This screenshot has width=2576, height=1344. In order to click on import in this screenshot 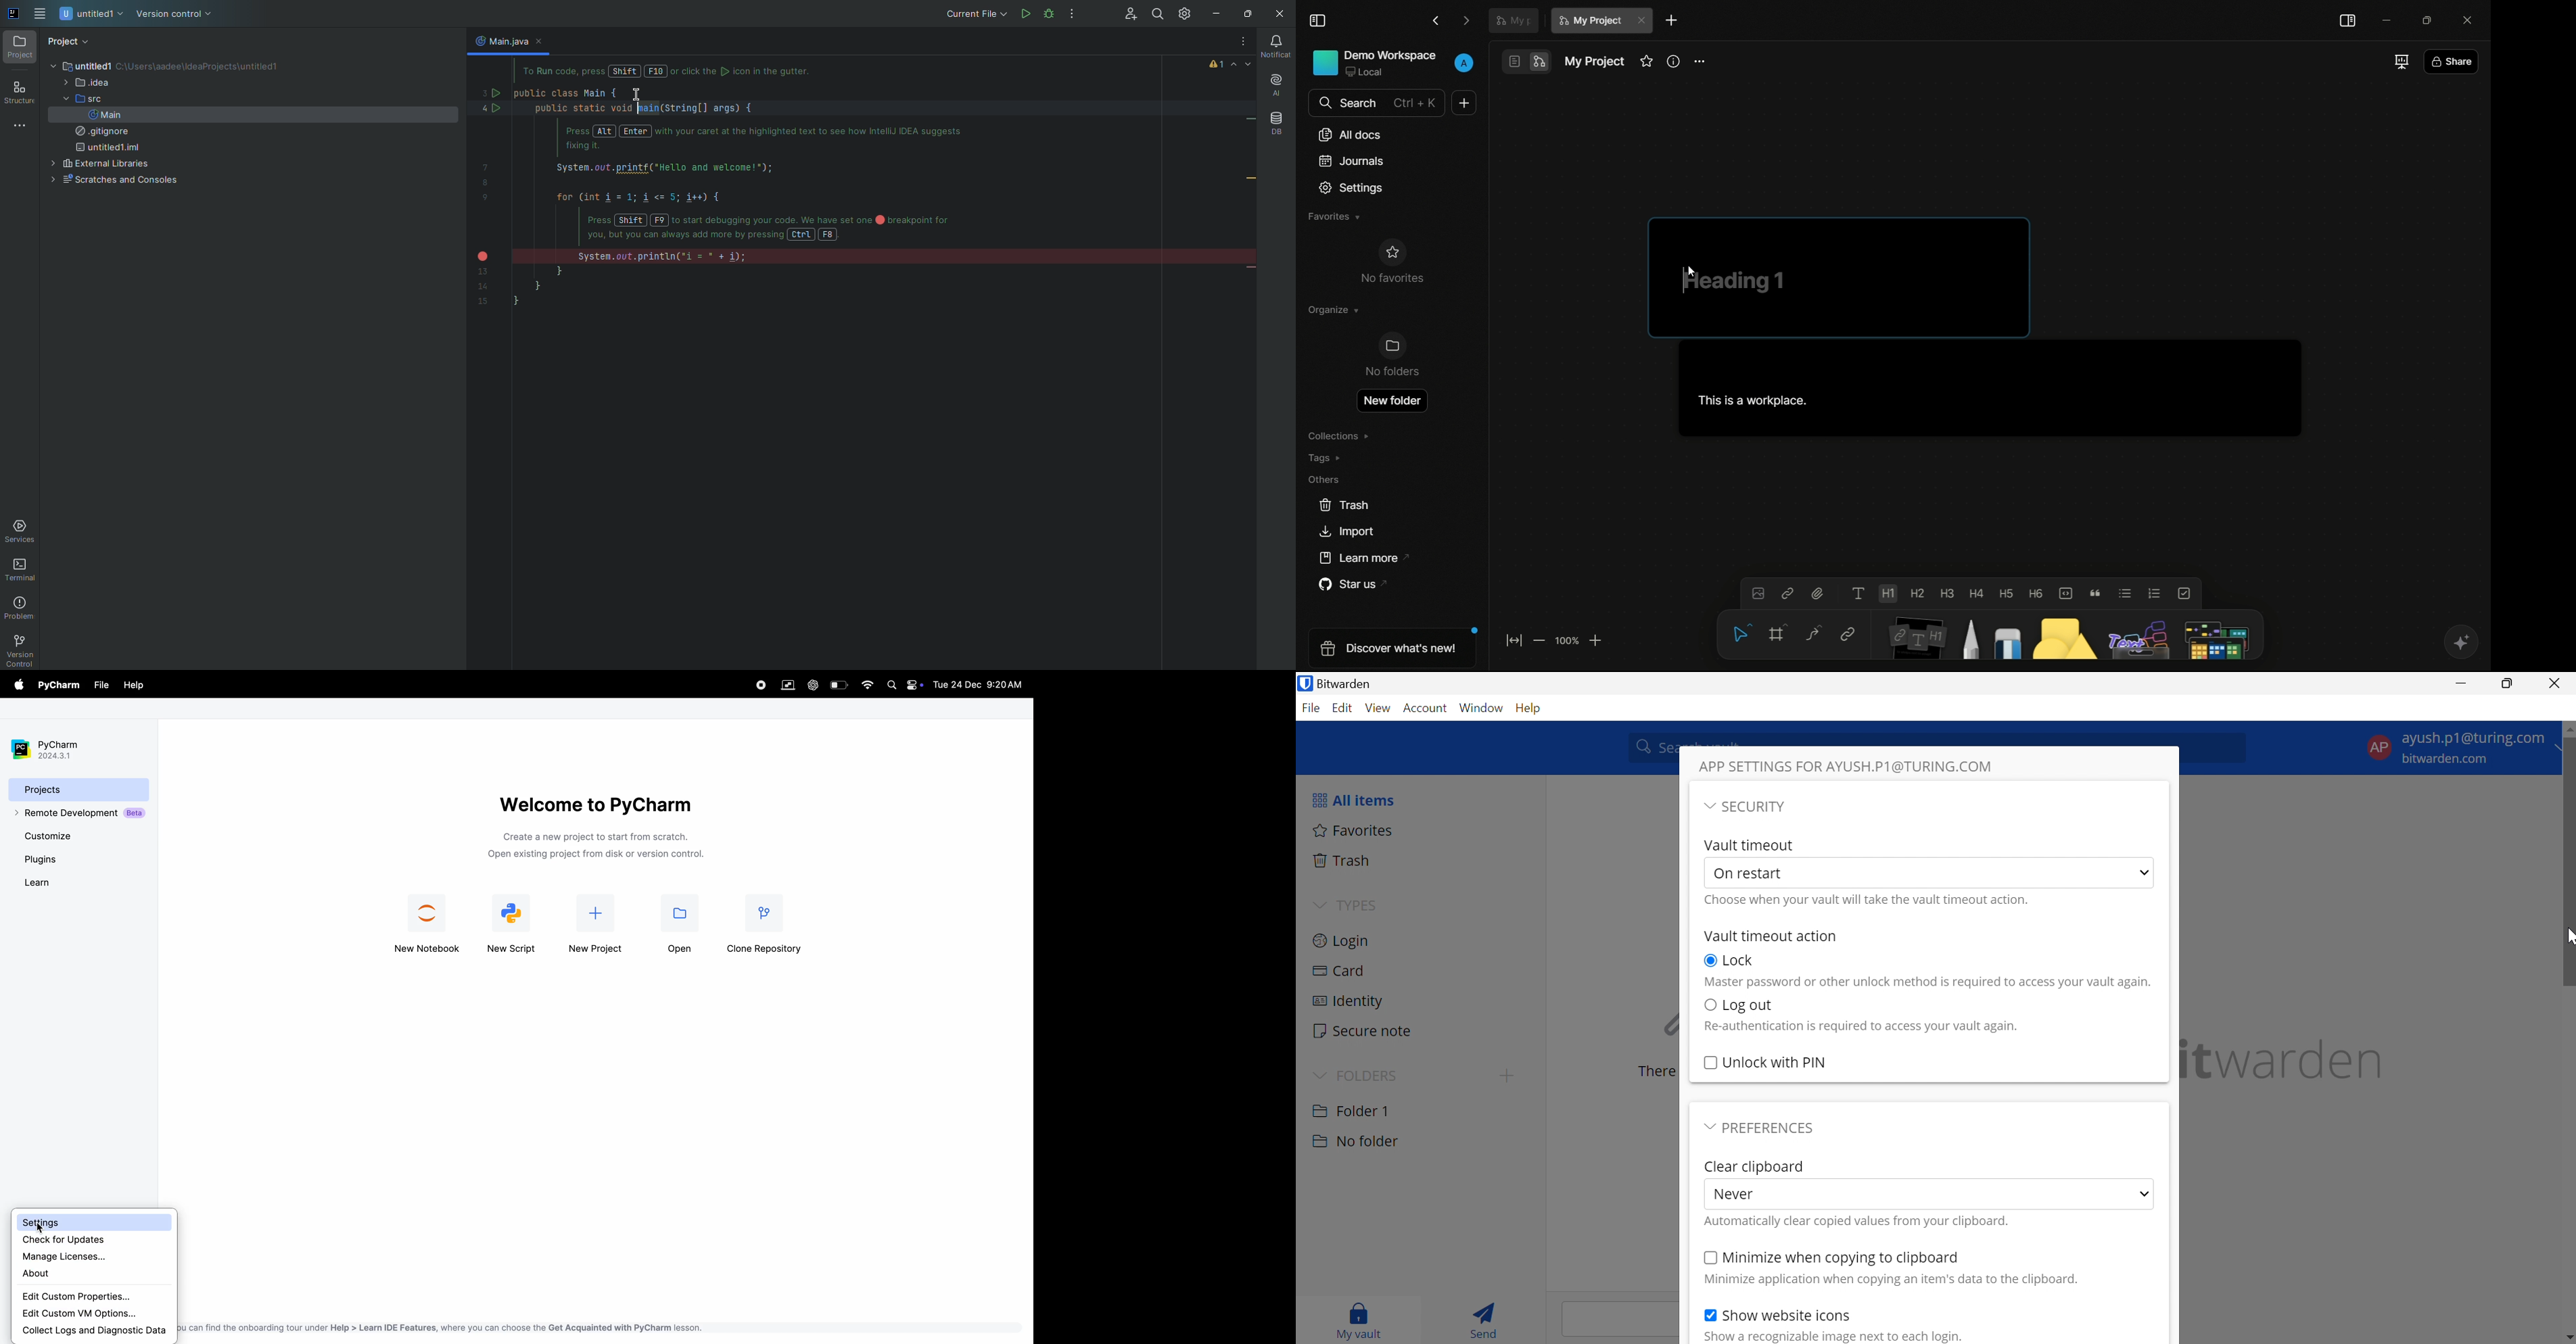, I will do `click(1346, 531)`.